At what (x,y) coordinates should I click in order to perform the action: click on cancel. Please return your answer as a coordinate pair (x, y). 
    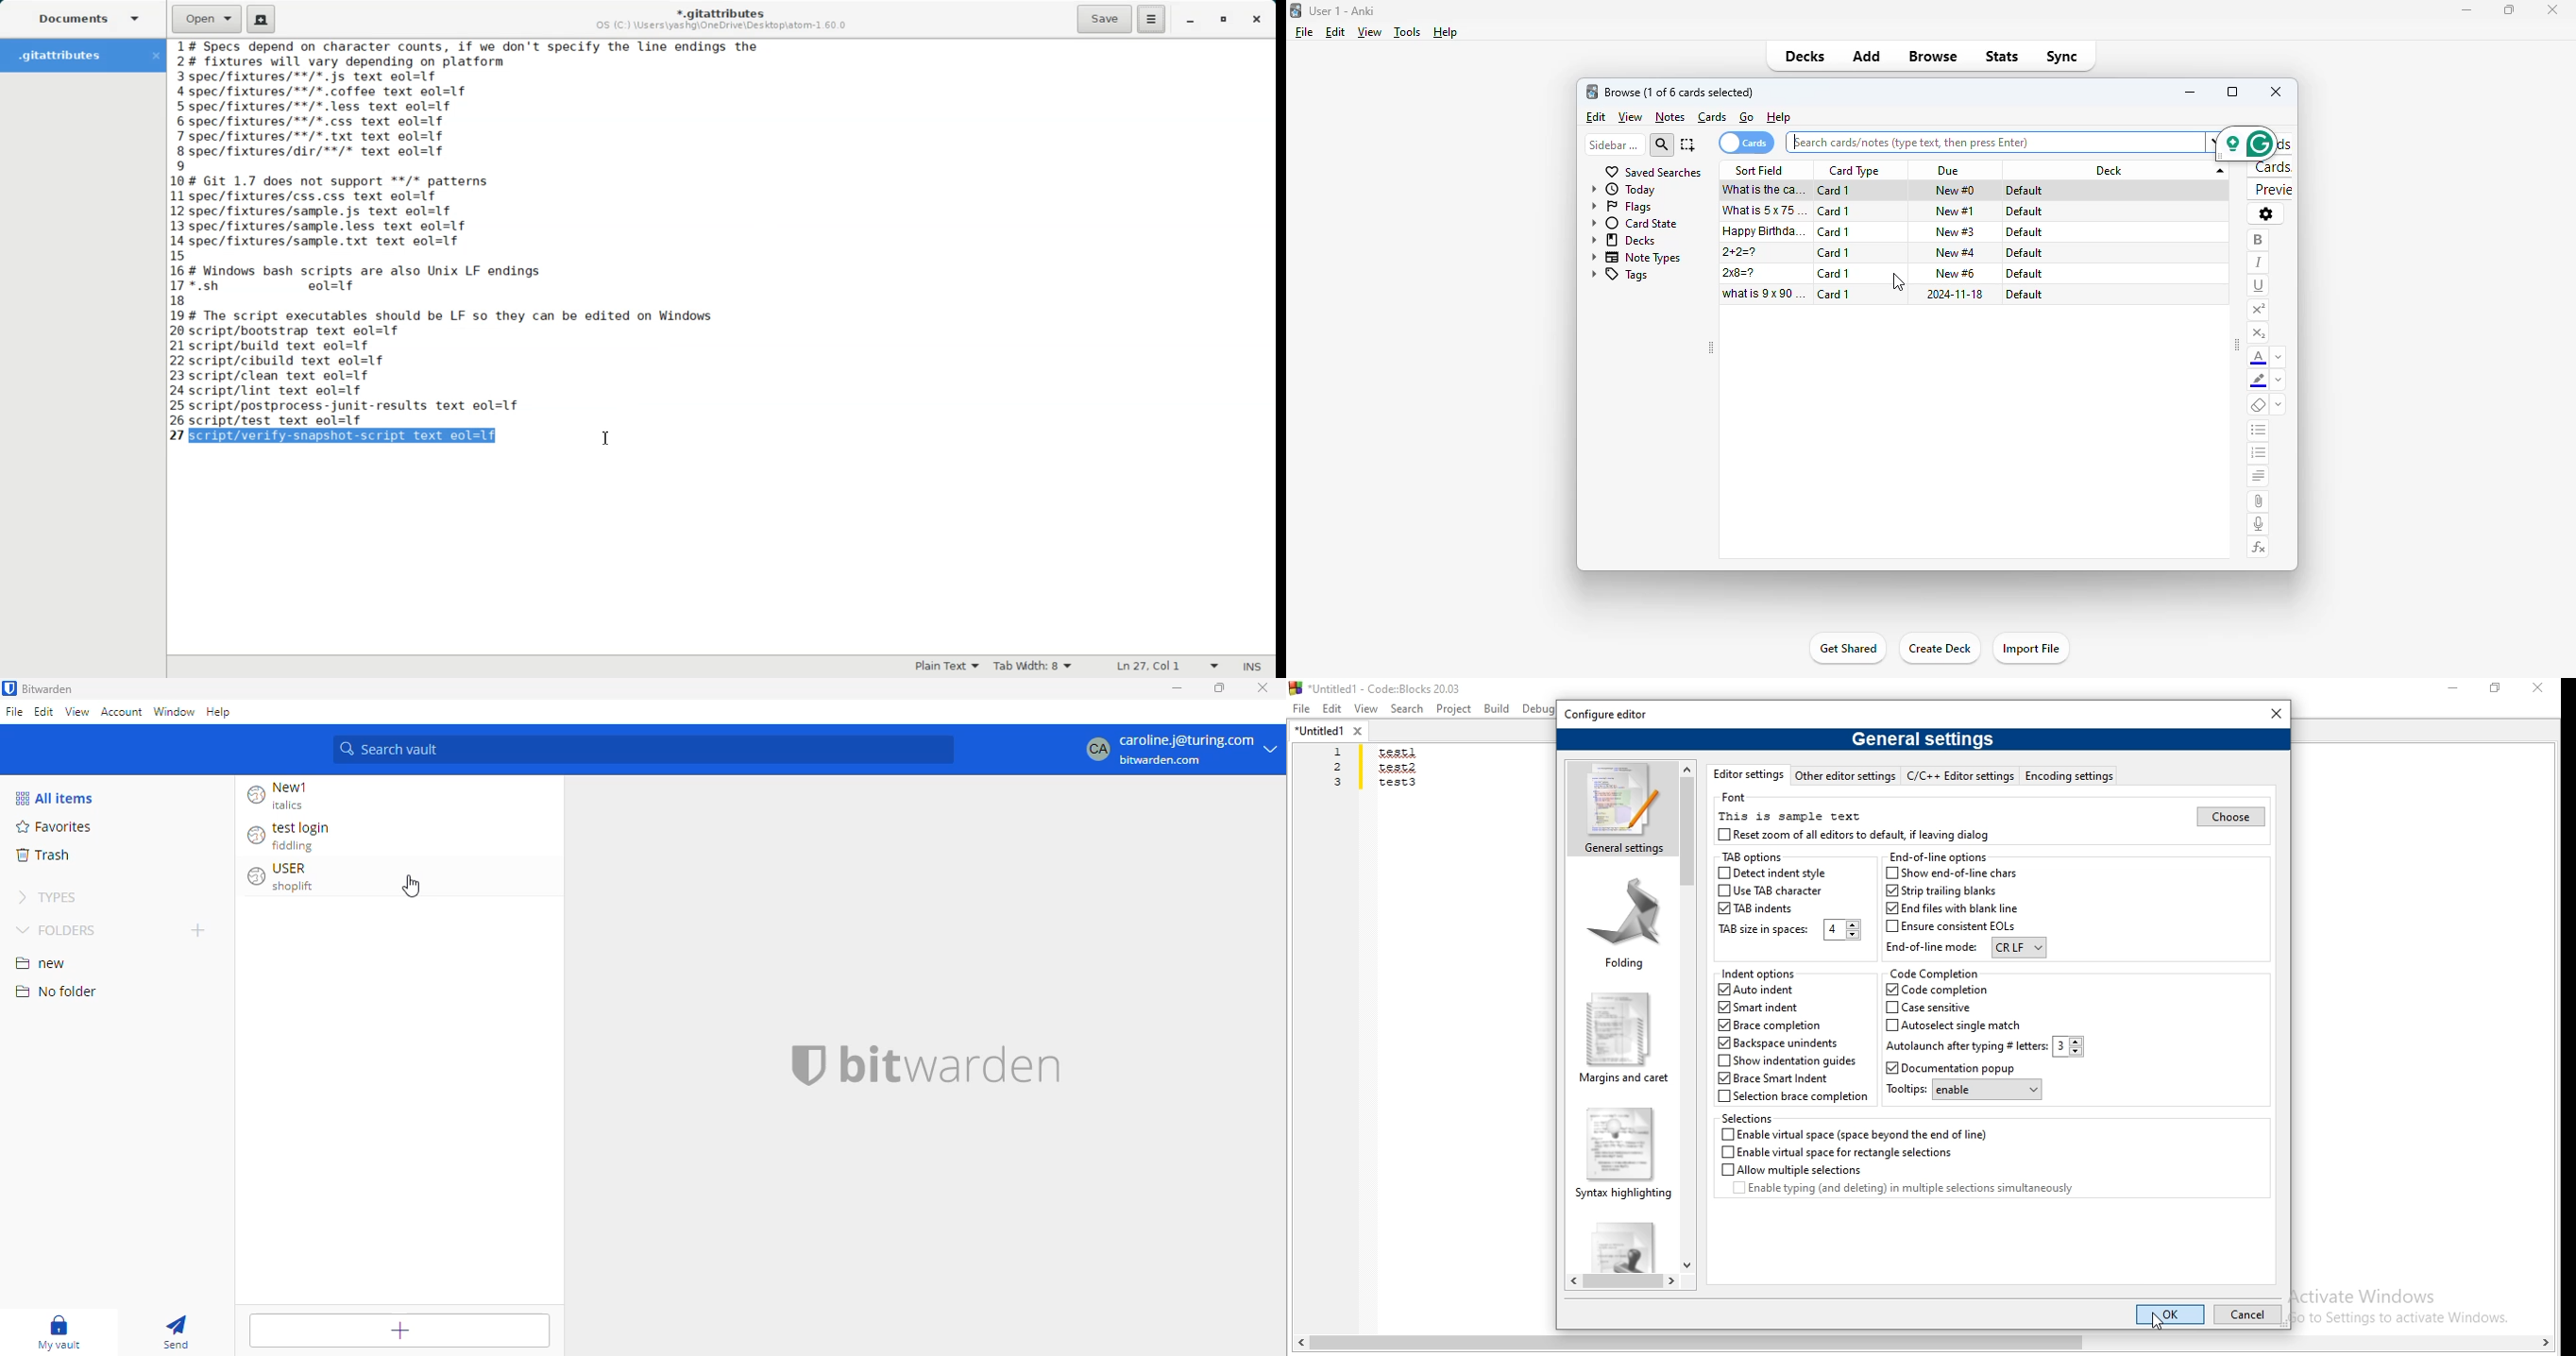
    Looking at the image, I should click on (2246, 1316).